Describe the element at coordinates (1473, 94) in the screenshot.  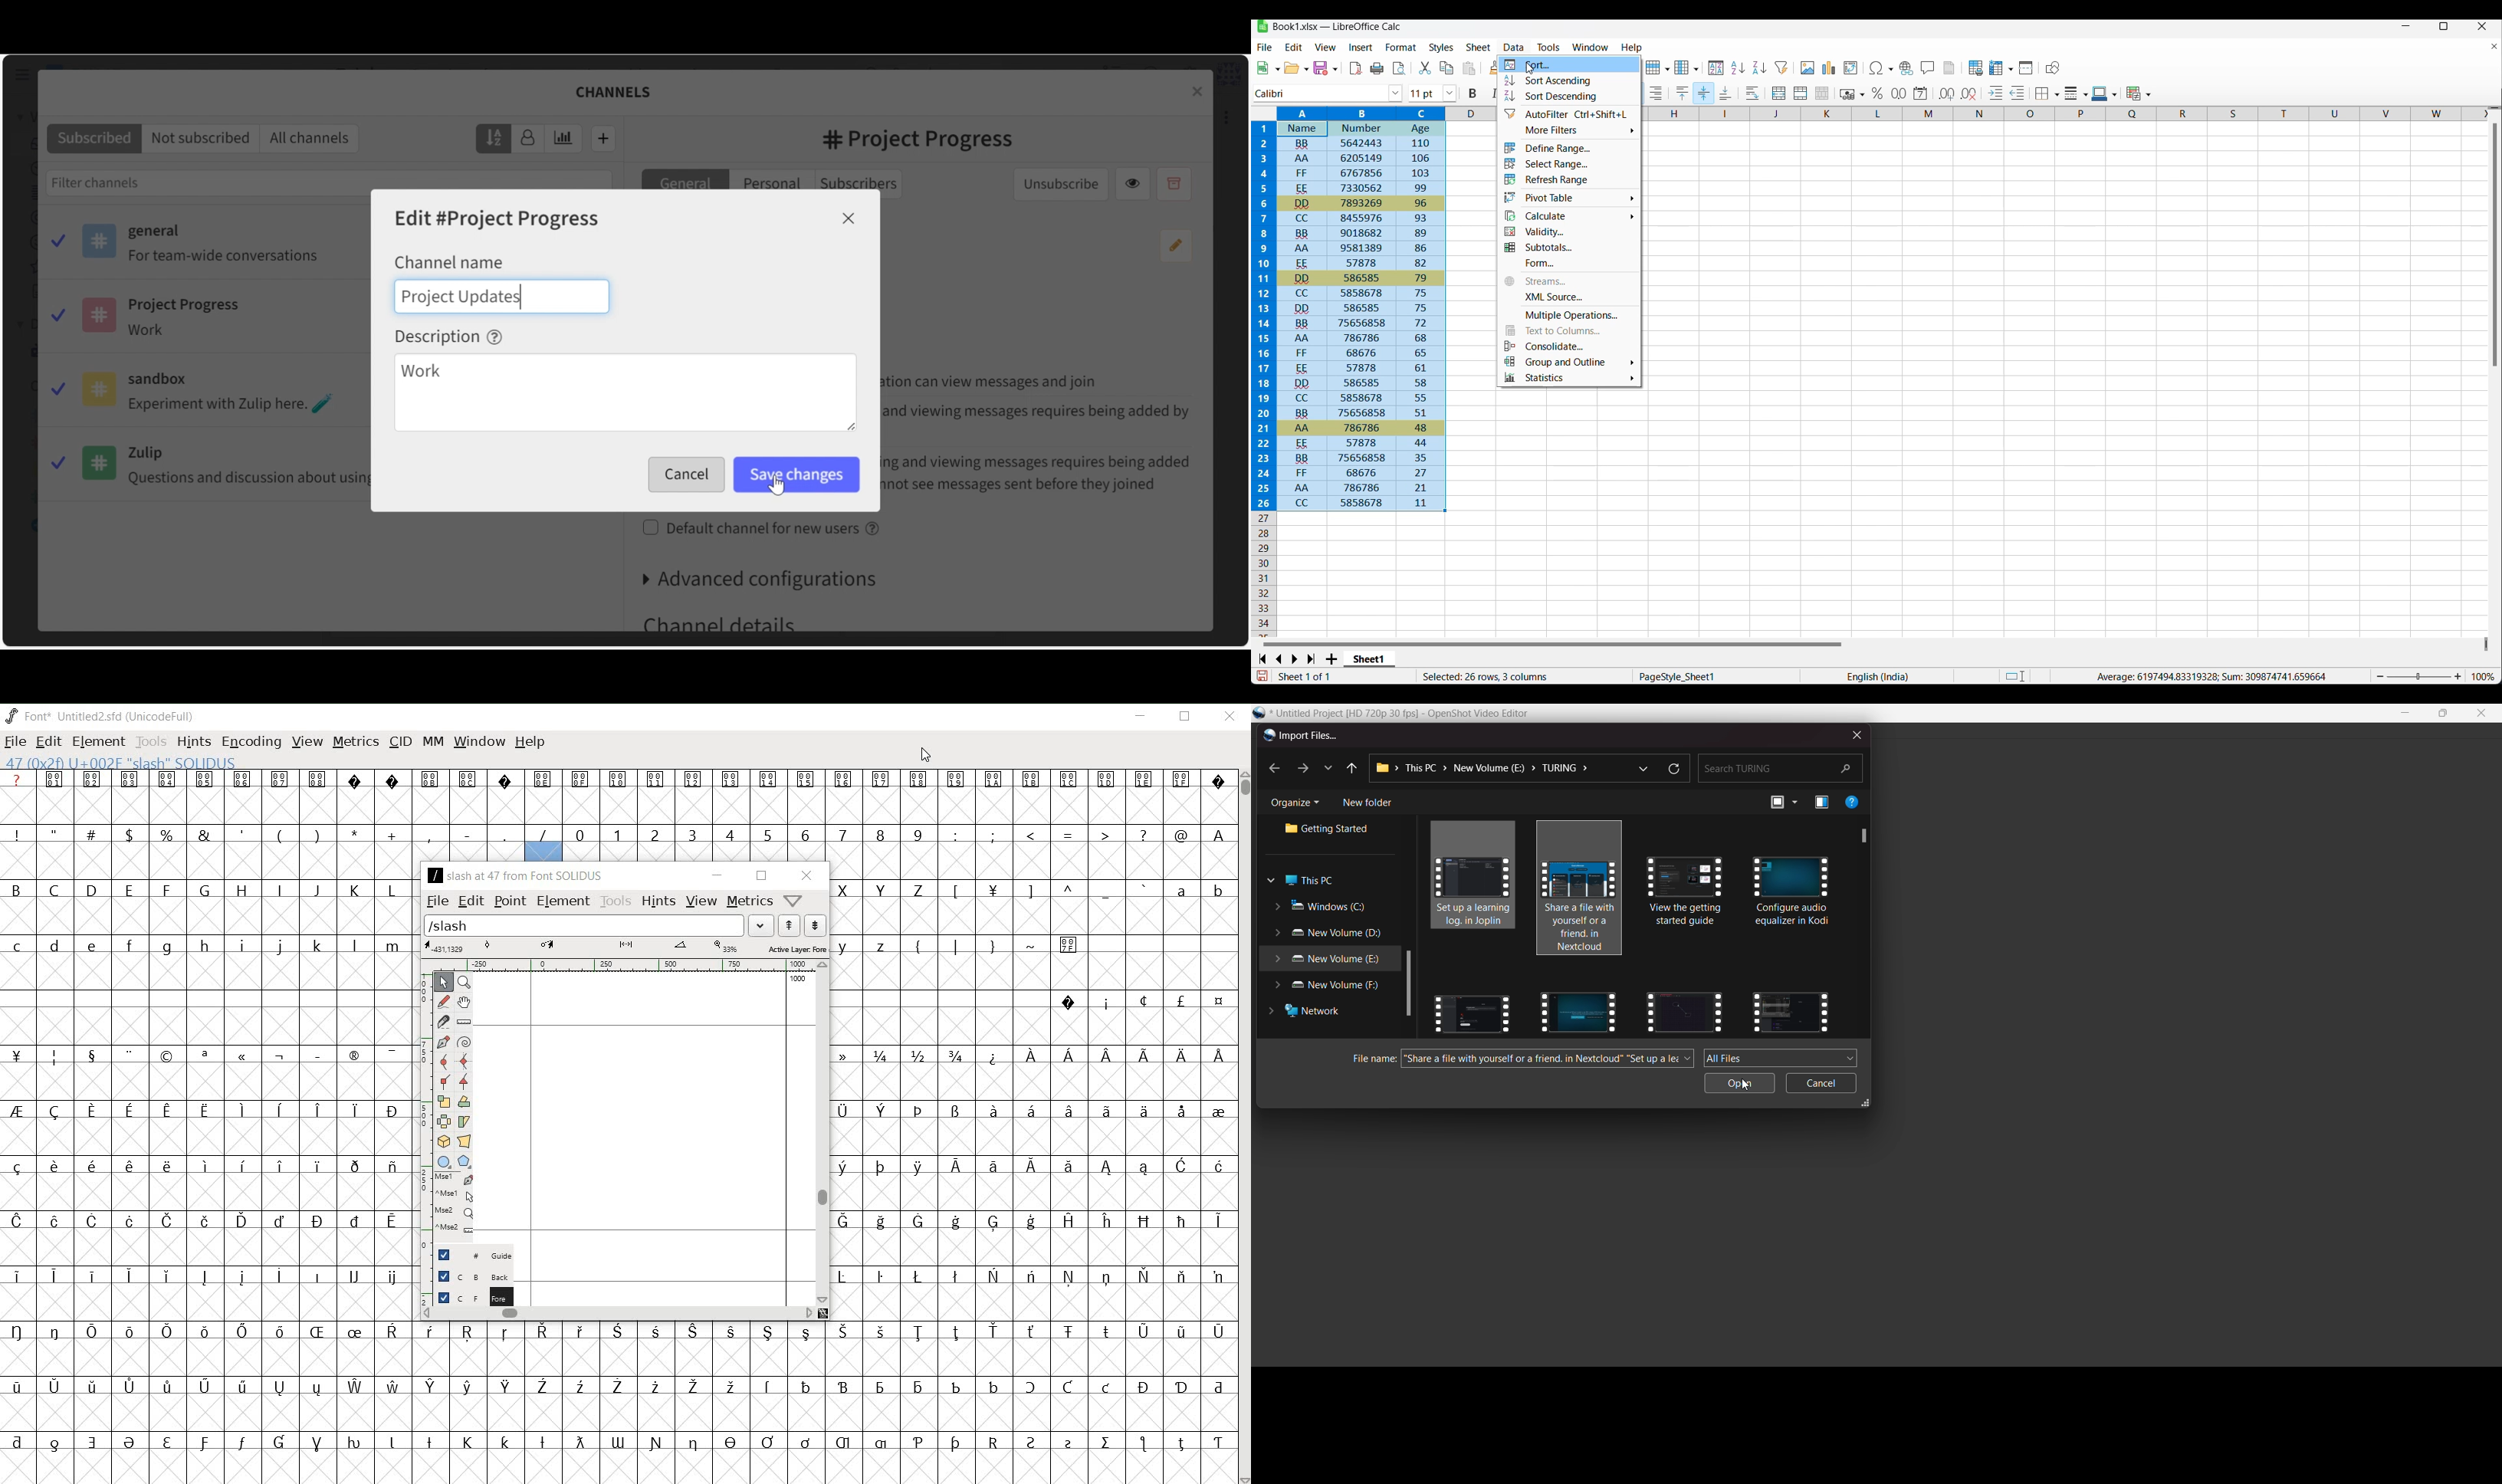
I see `Bold` at that location.